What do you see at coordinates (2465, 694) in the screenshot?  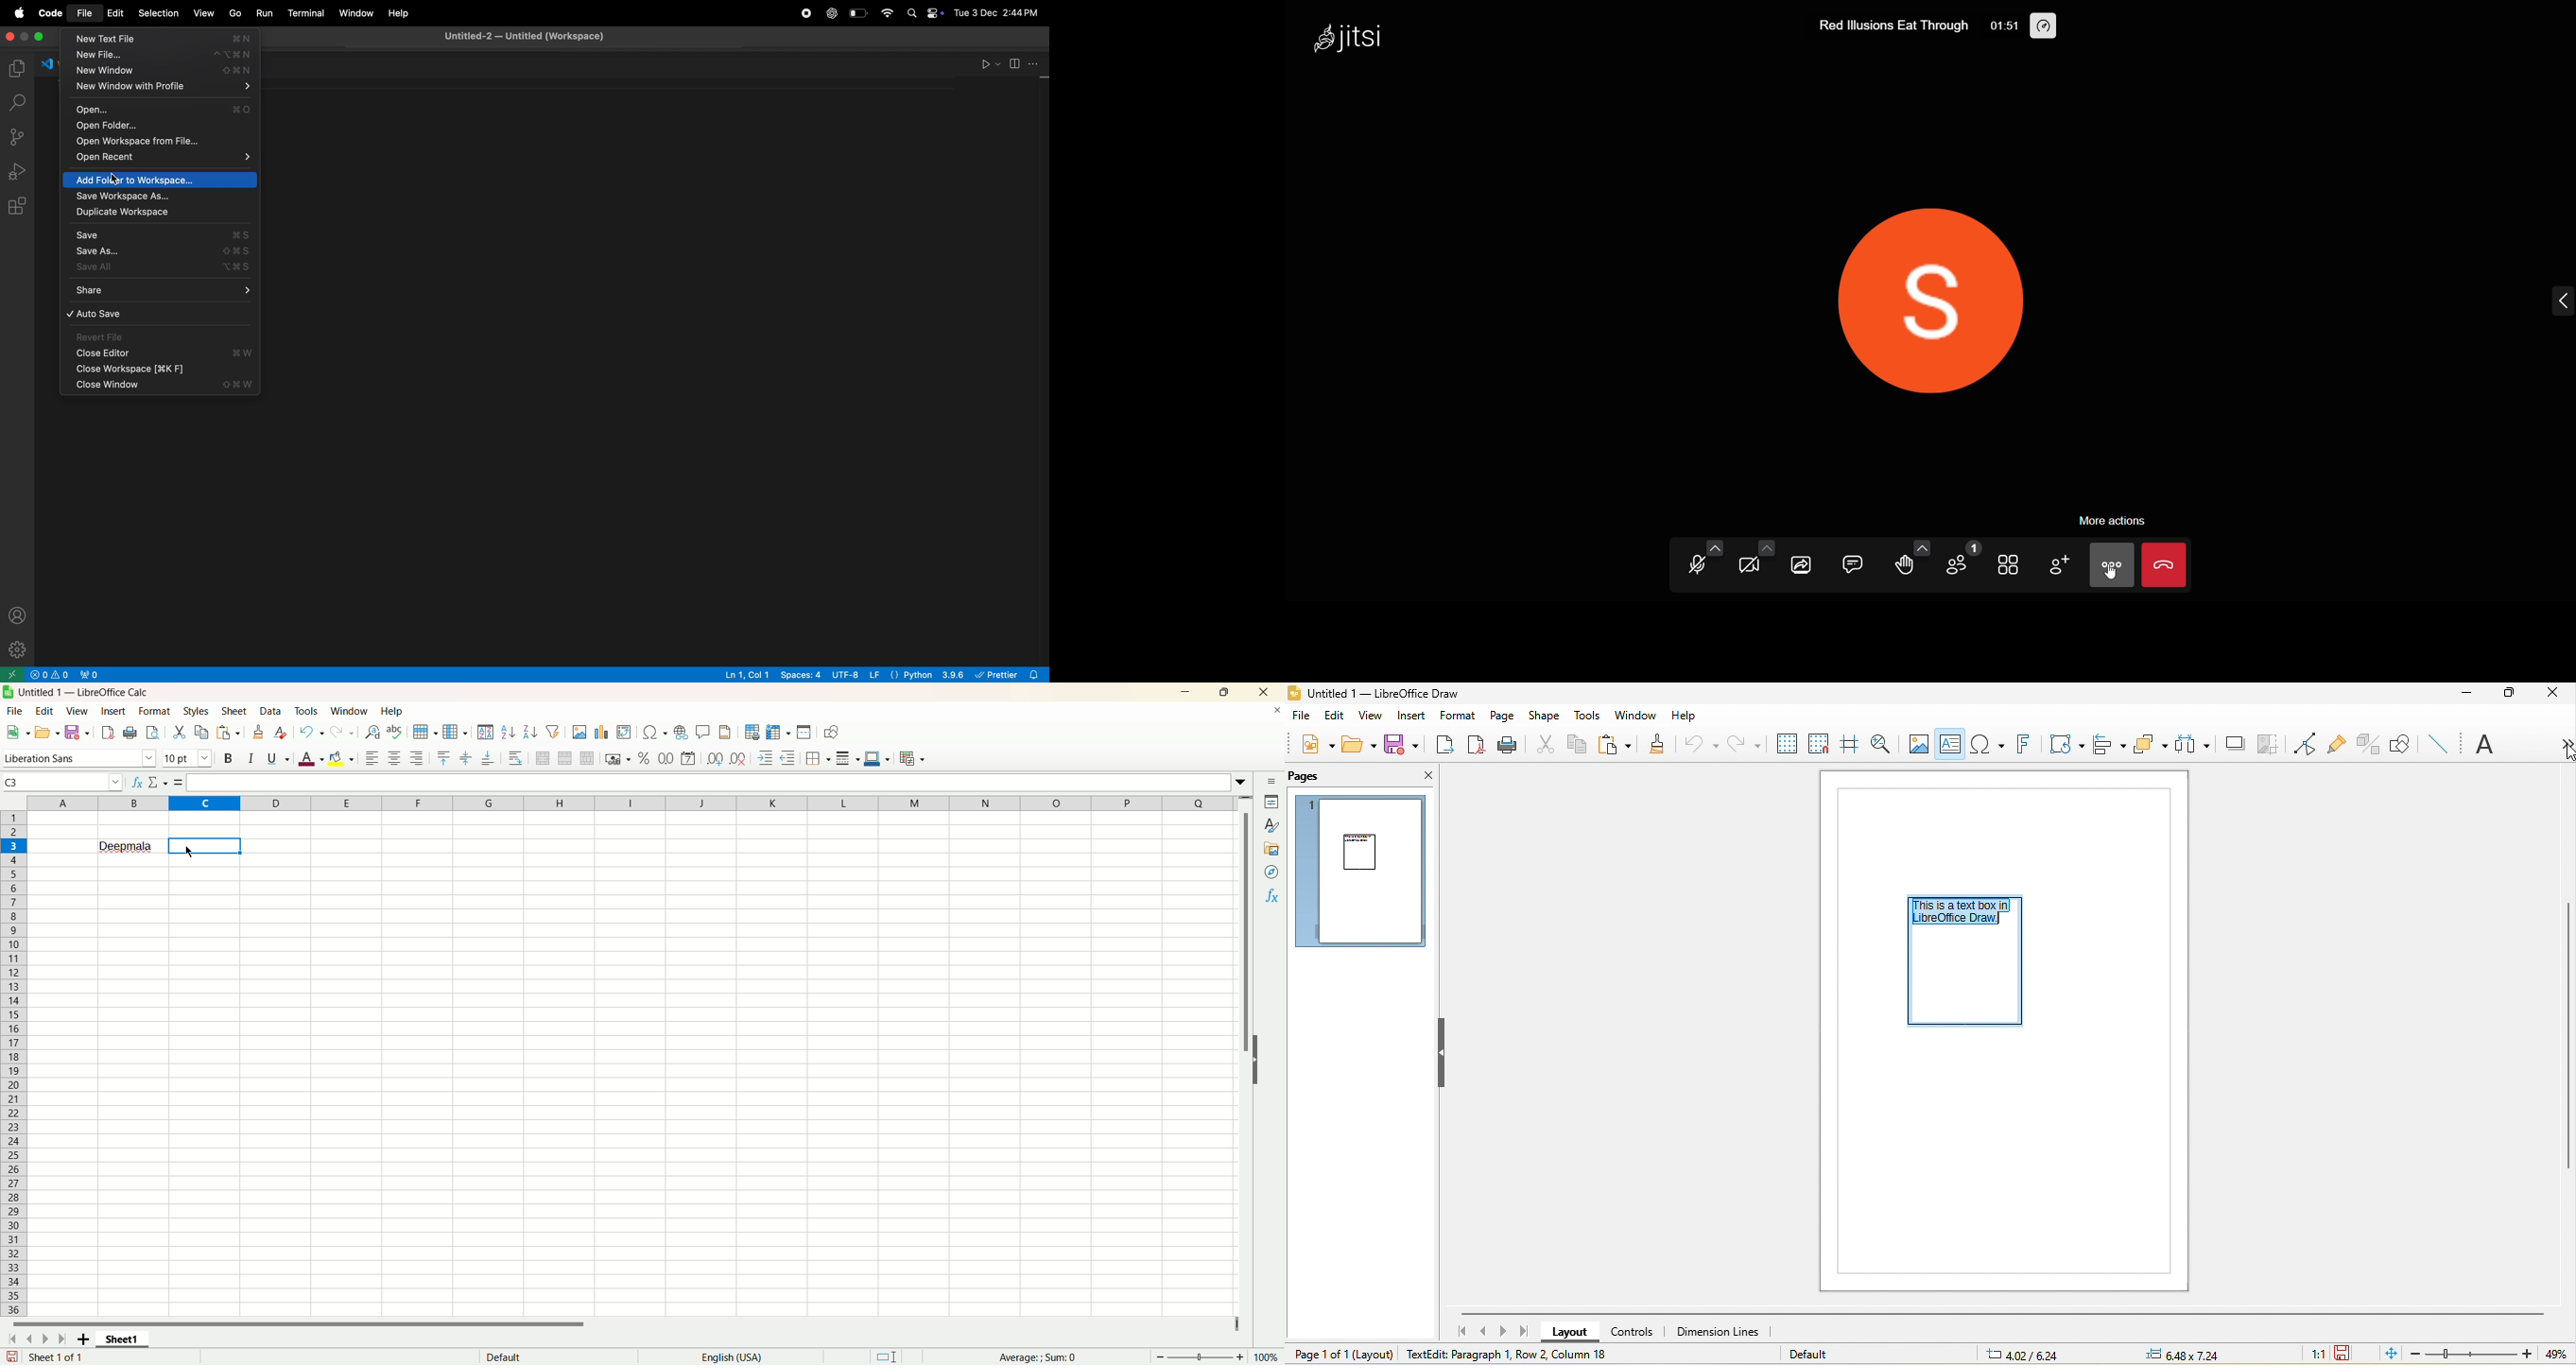 I see `minimize` at bounding box center [2465, 694].